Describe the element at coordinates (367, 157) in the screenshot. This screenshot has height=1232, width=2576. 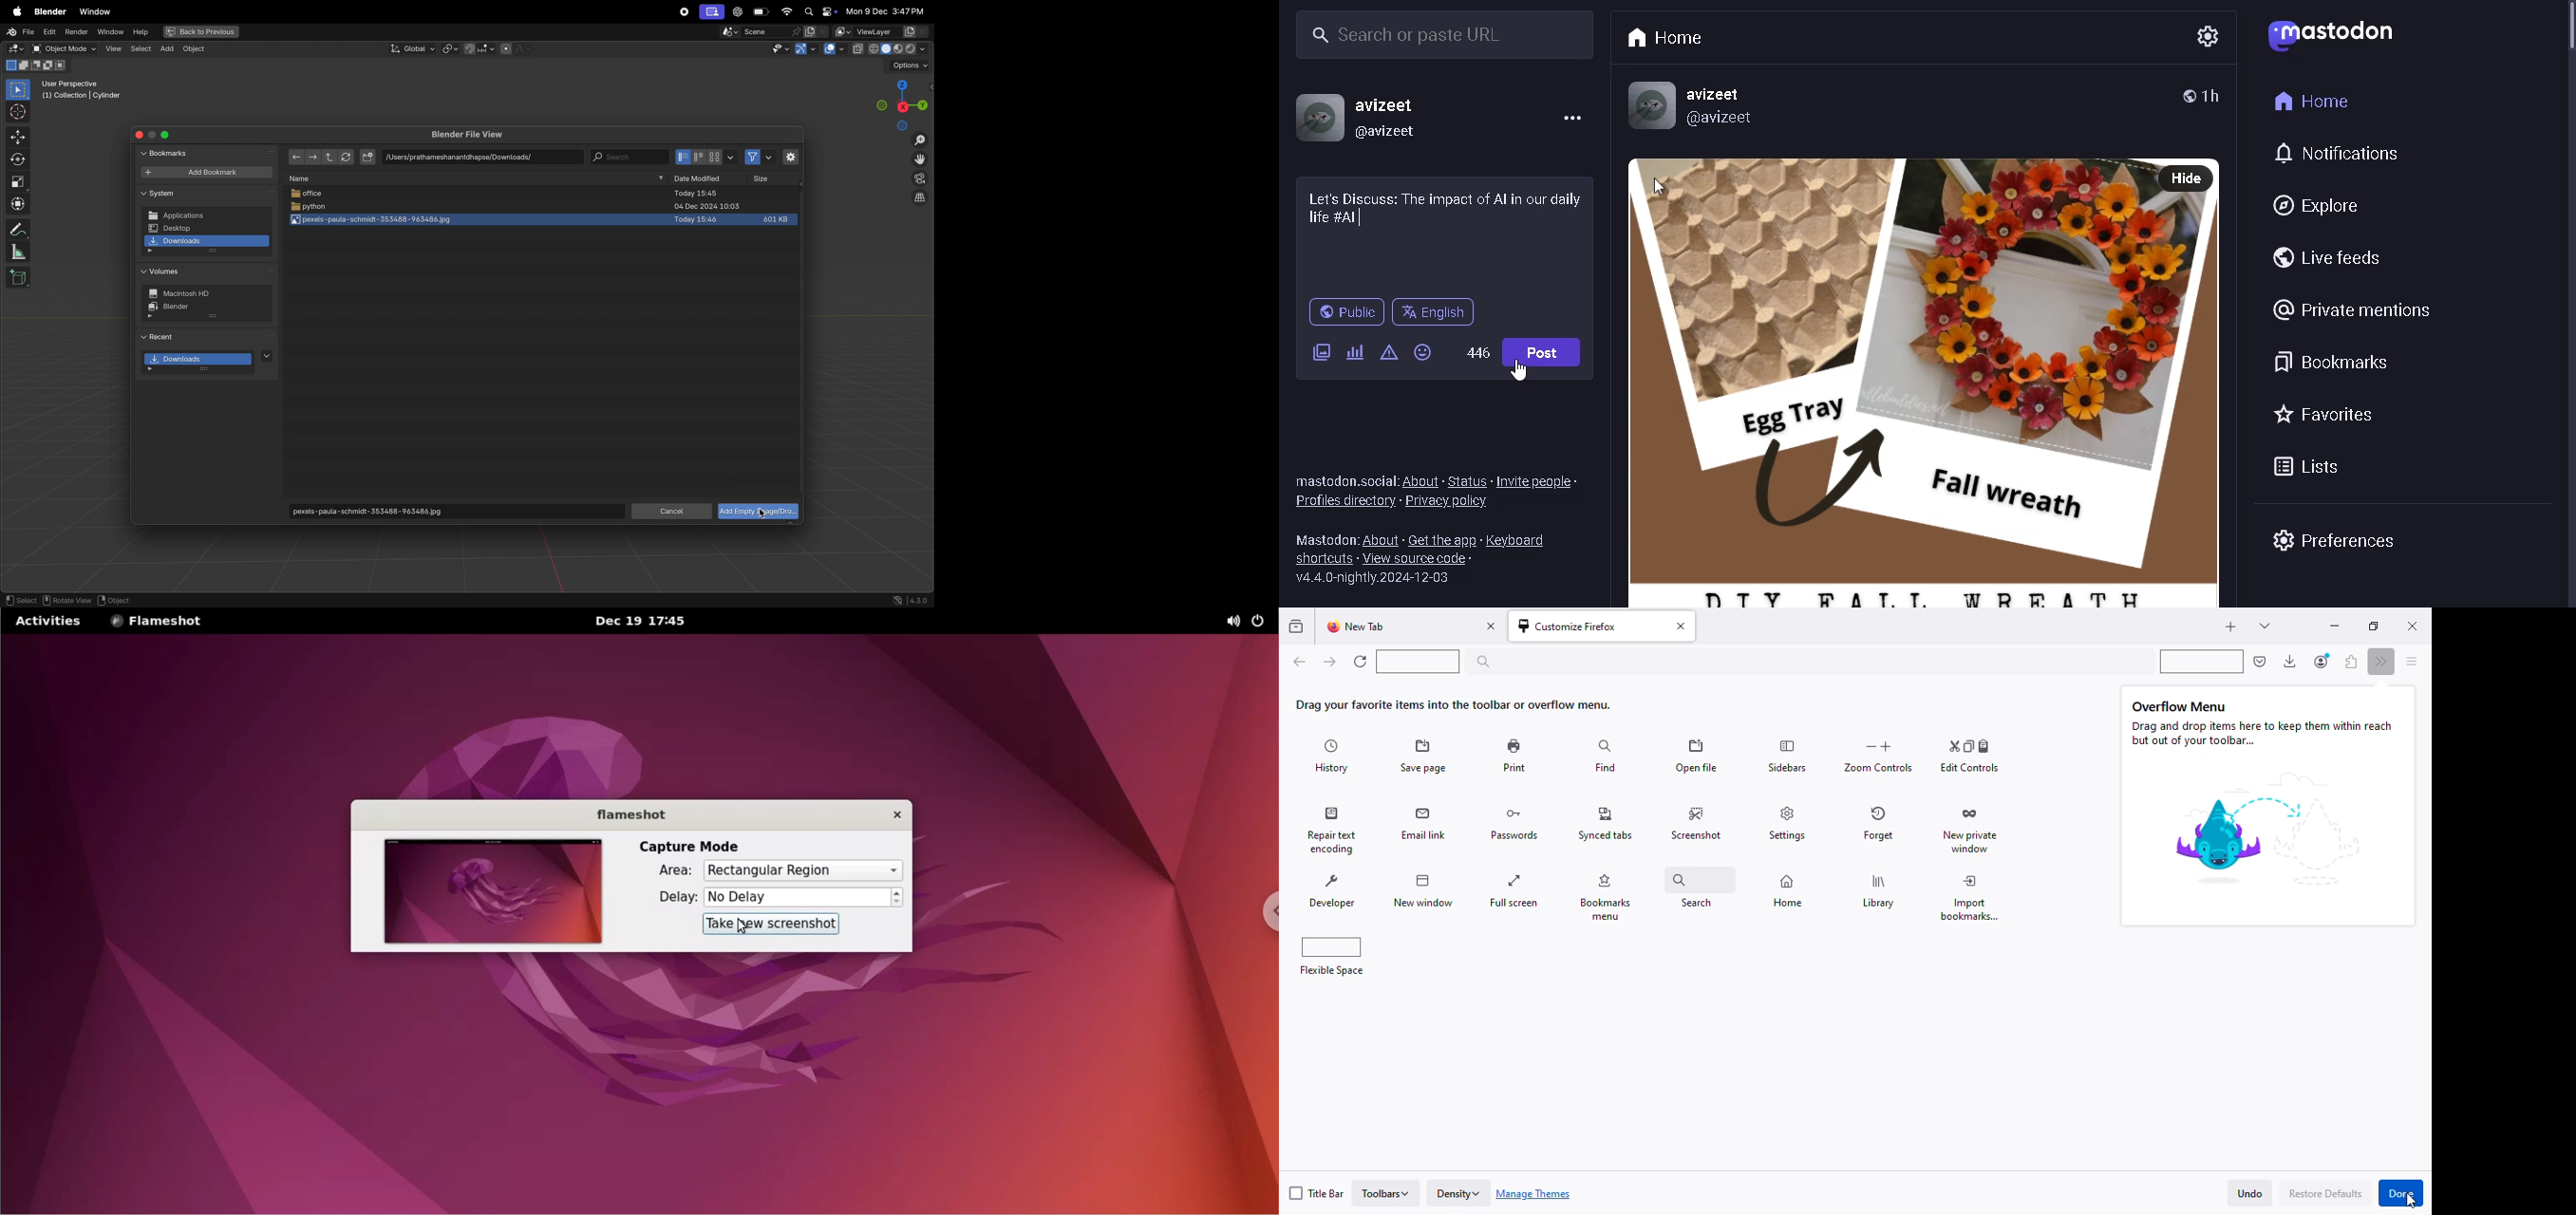
I see `add file` at that location.